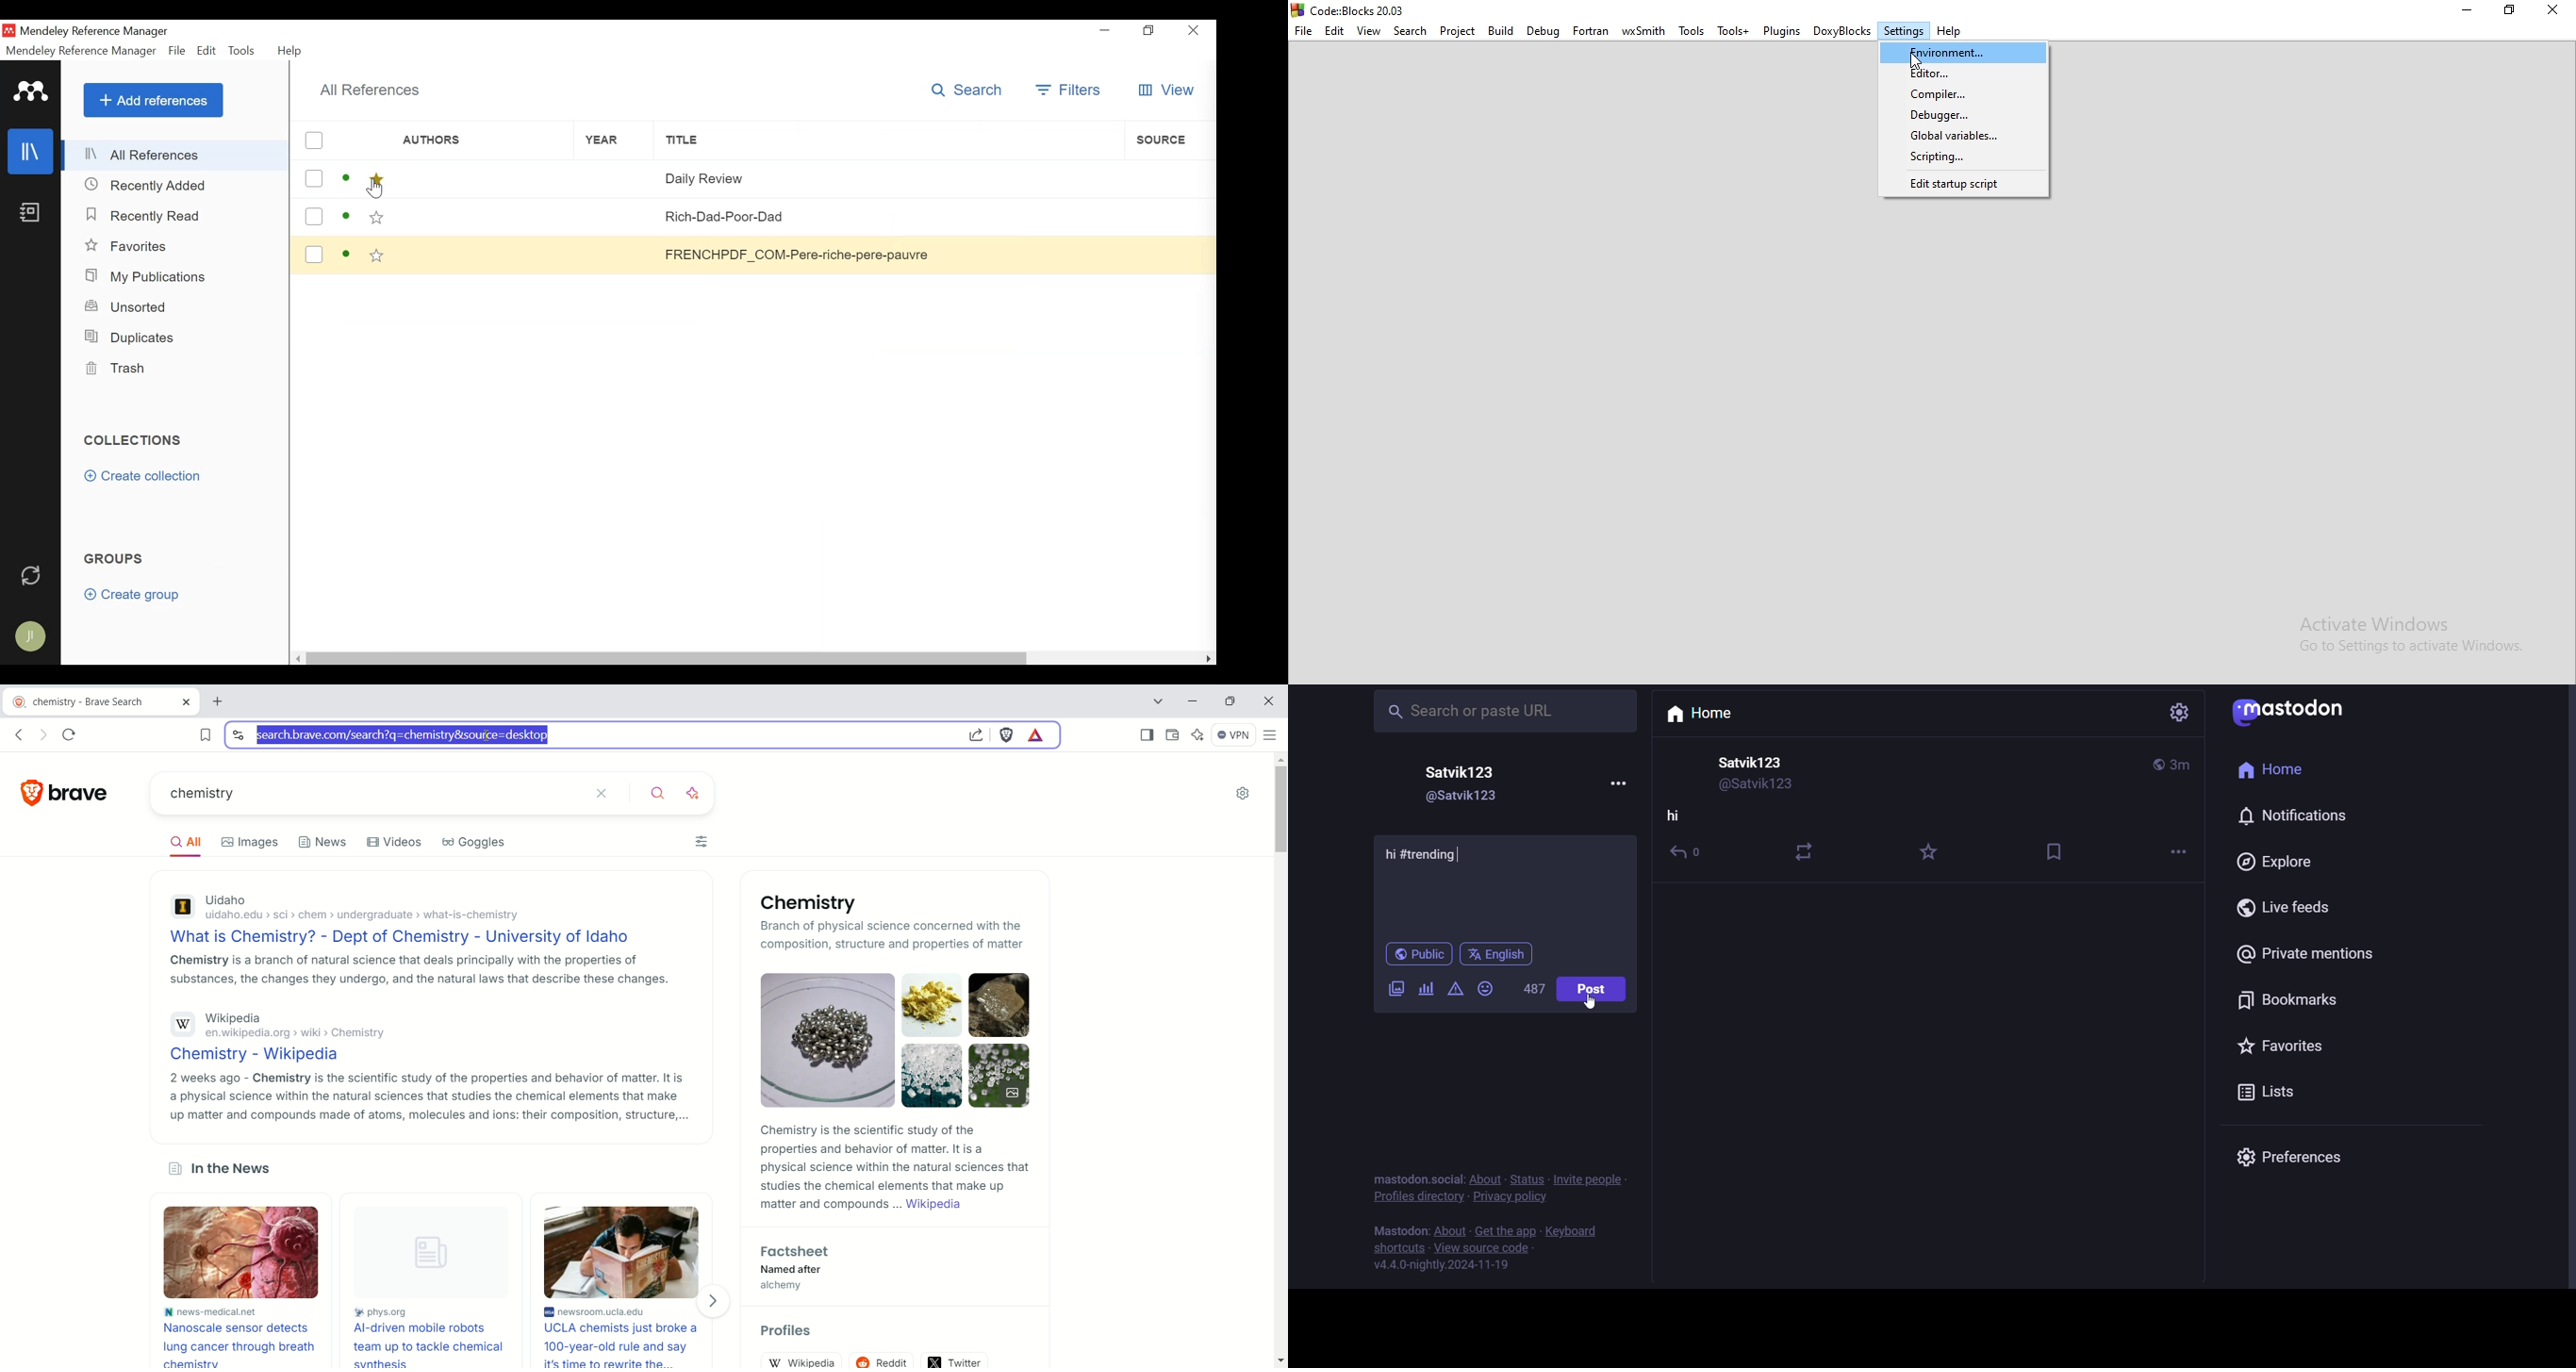  Describe the element at coordinates (177, 50) in the screenshot. I see `File` at that location.